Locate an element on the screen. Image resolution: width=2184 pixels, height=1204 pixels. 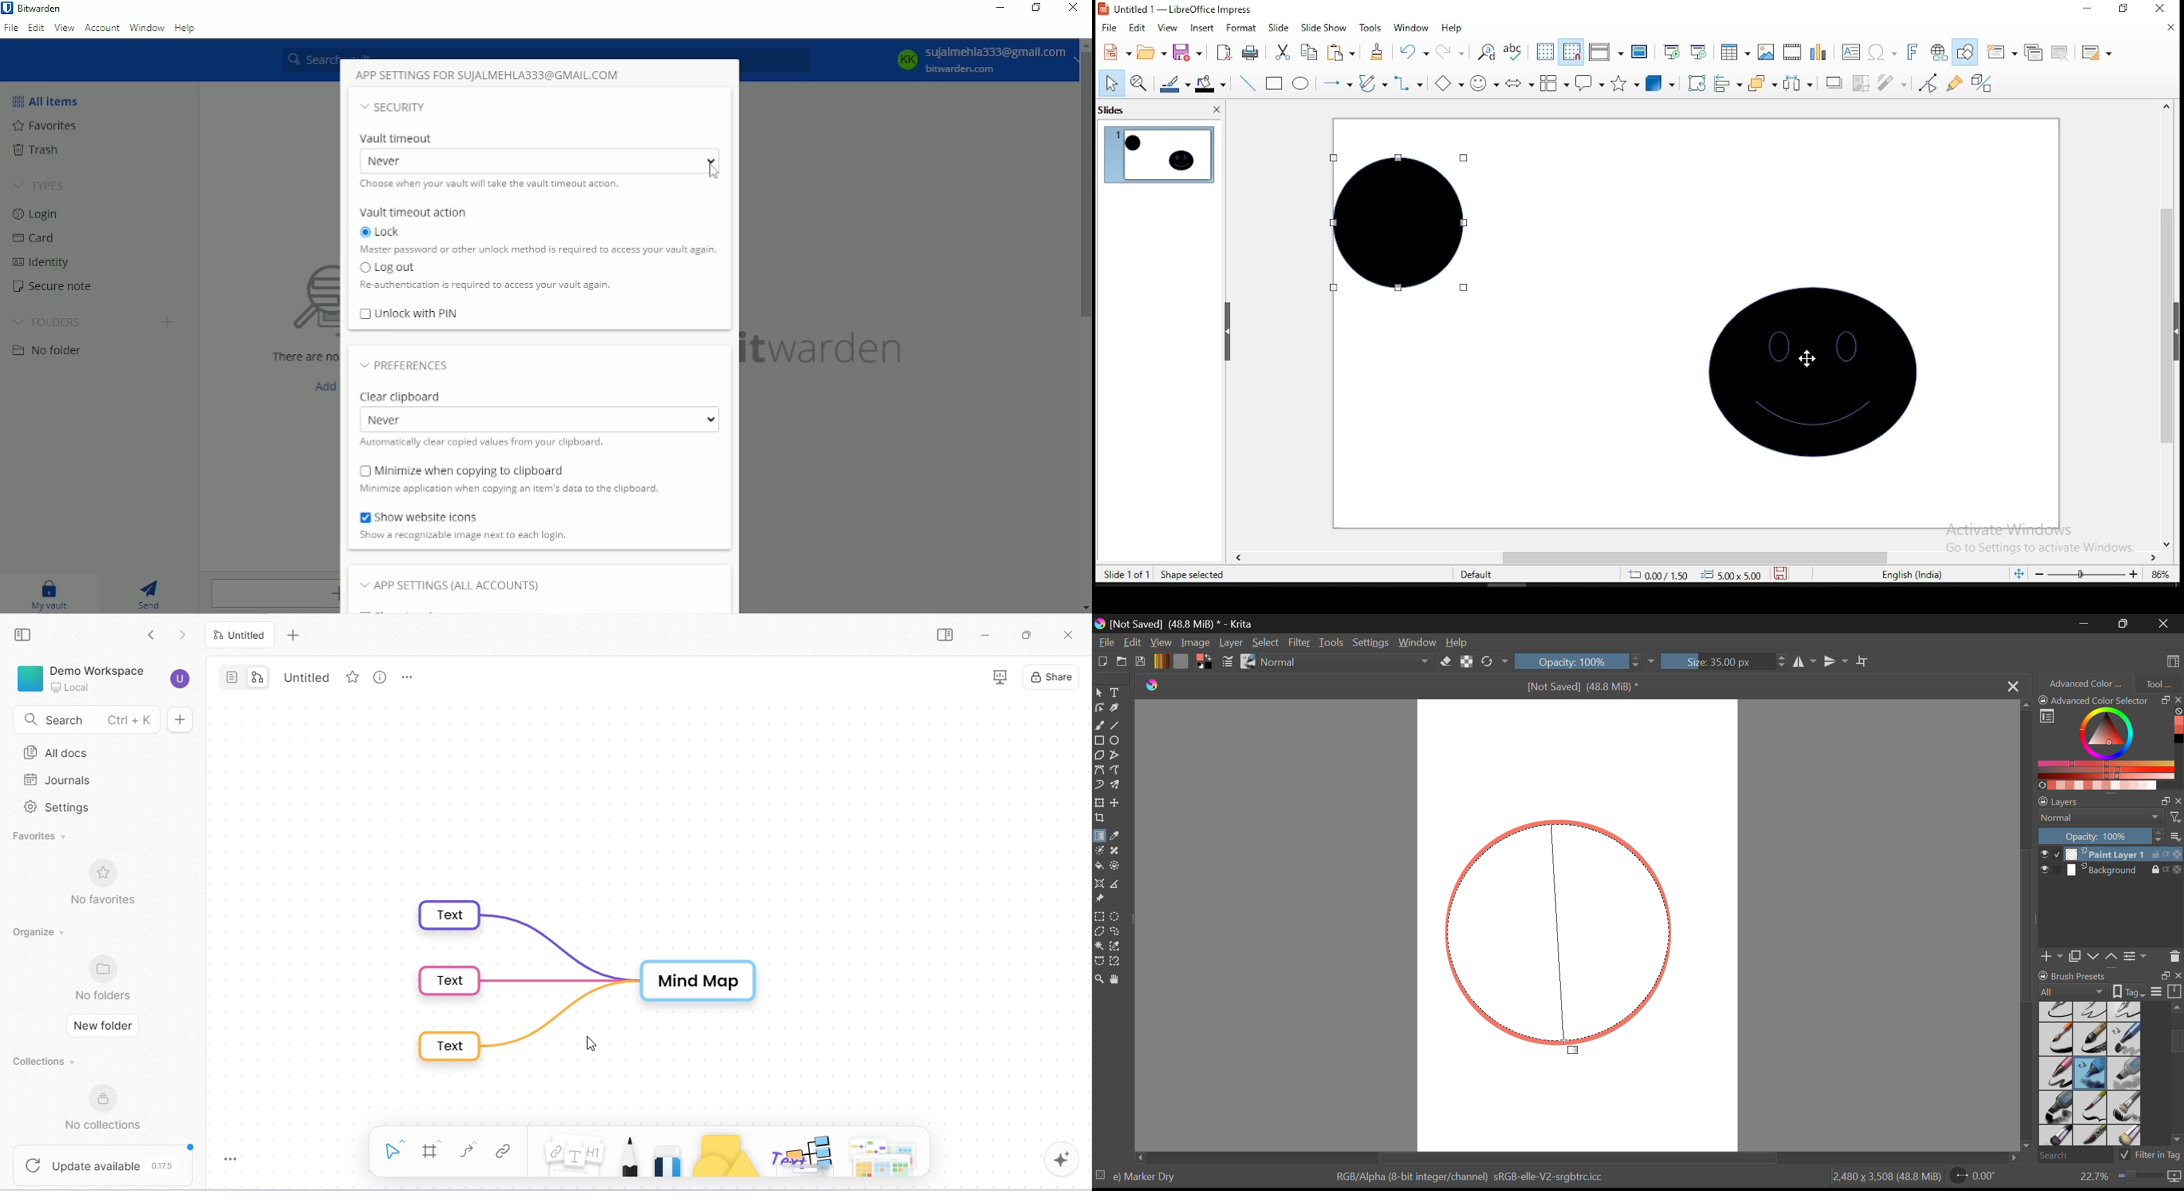
Elliptical Selection Tool is located at coordinates (1115, 917).